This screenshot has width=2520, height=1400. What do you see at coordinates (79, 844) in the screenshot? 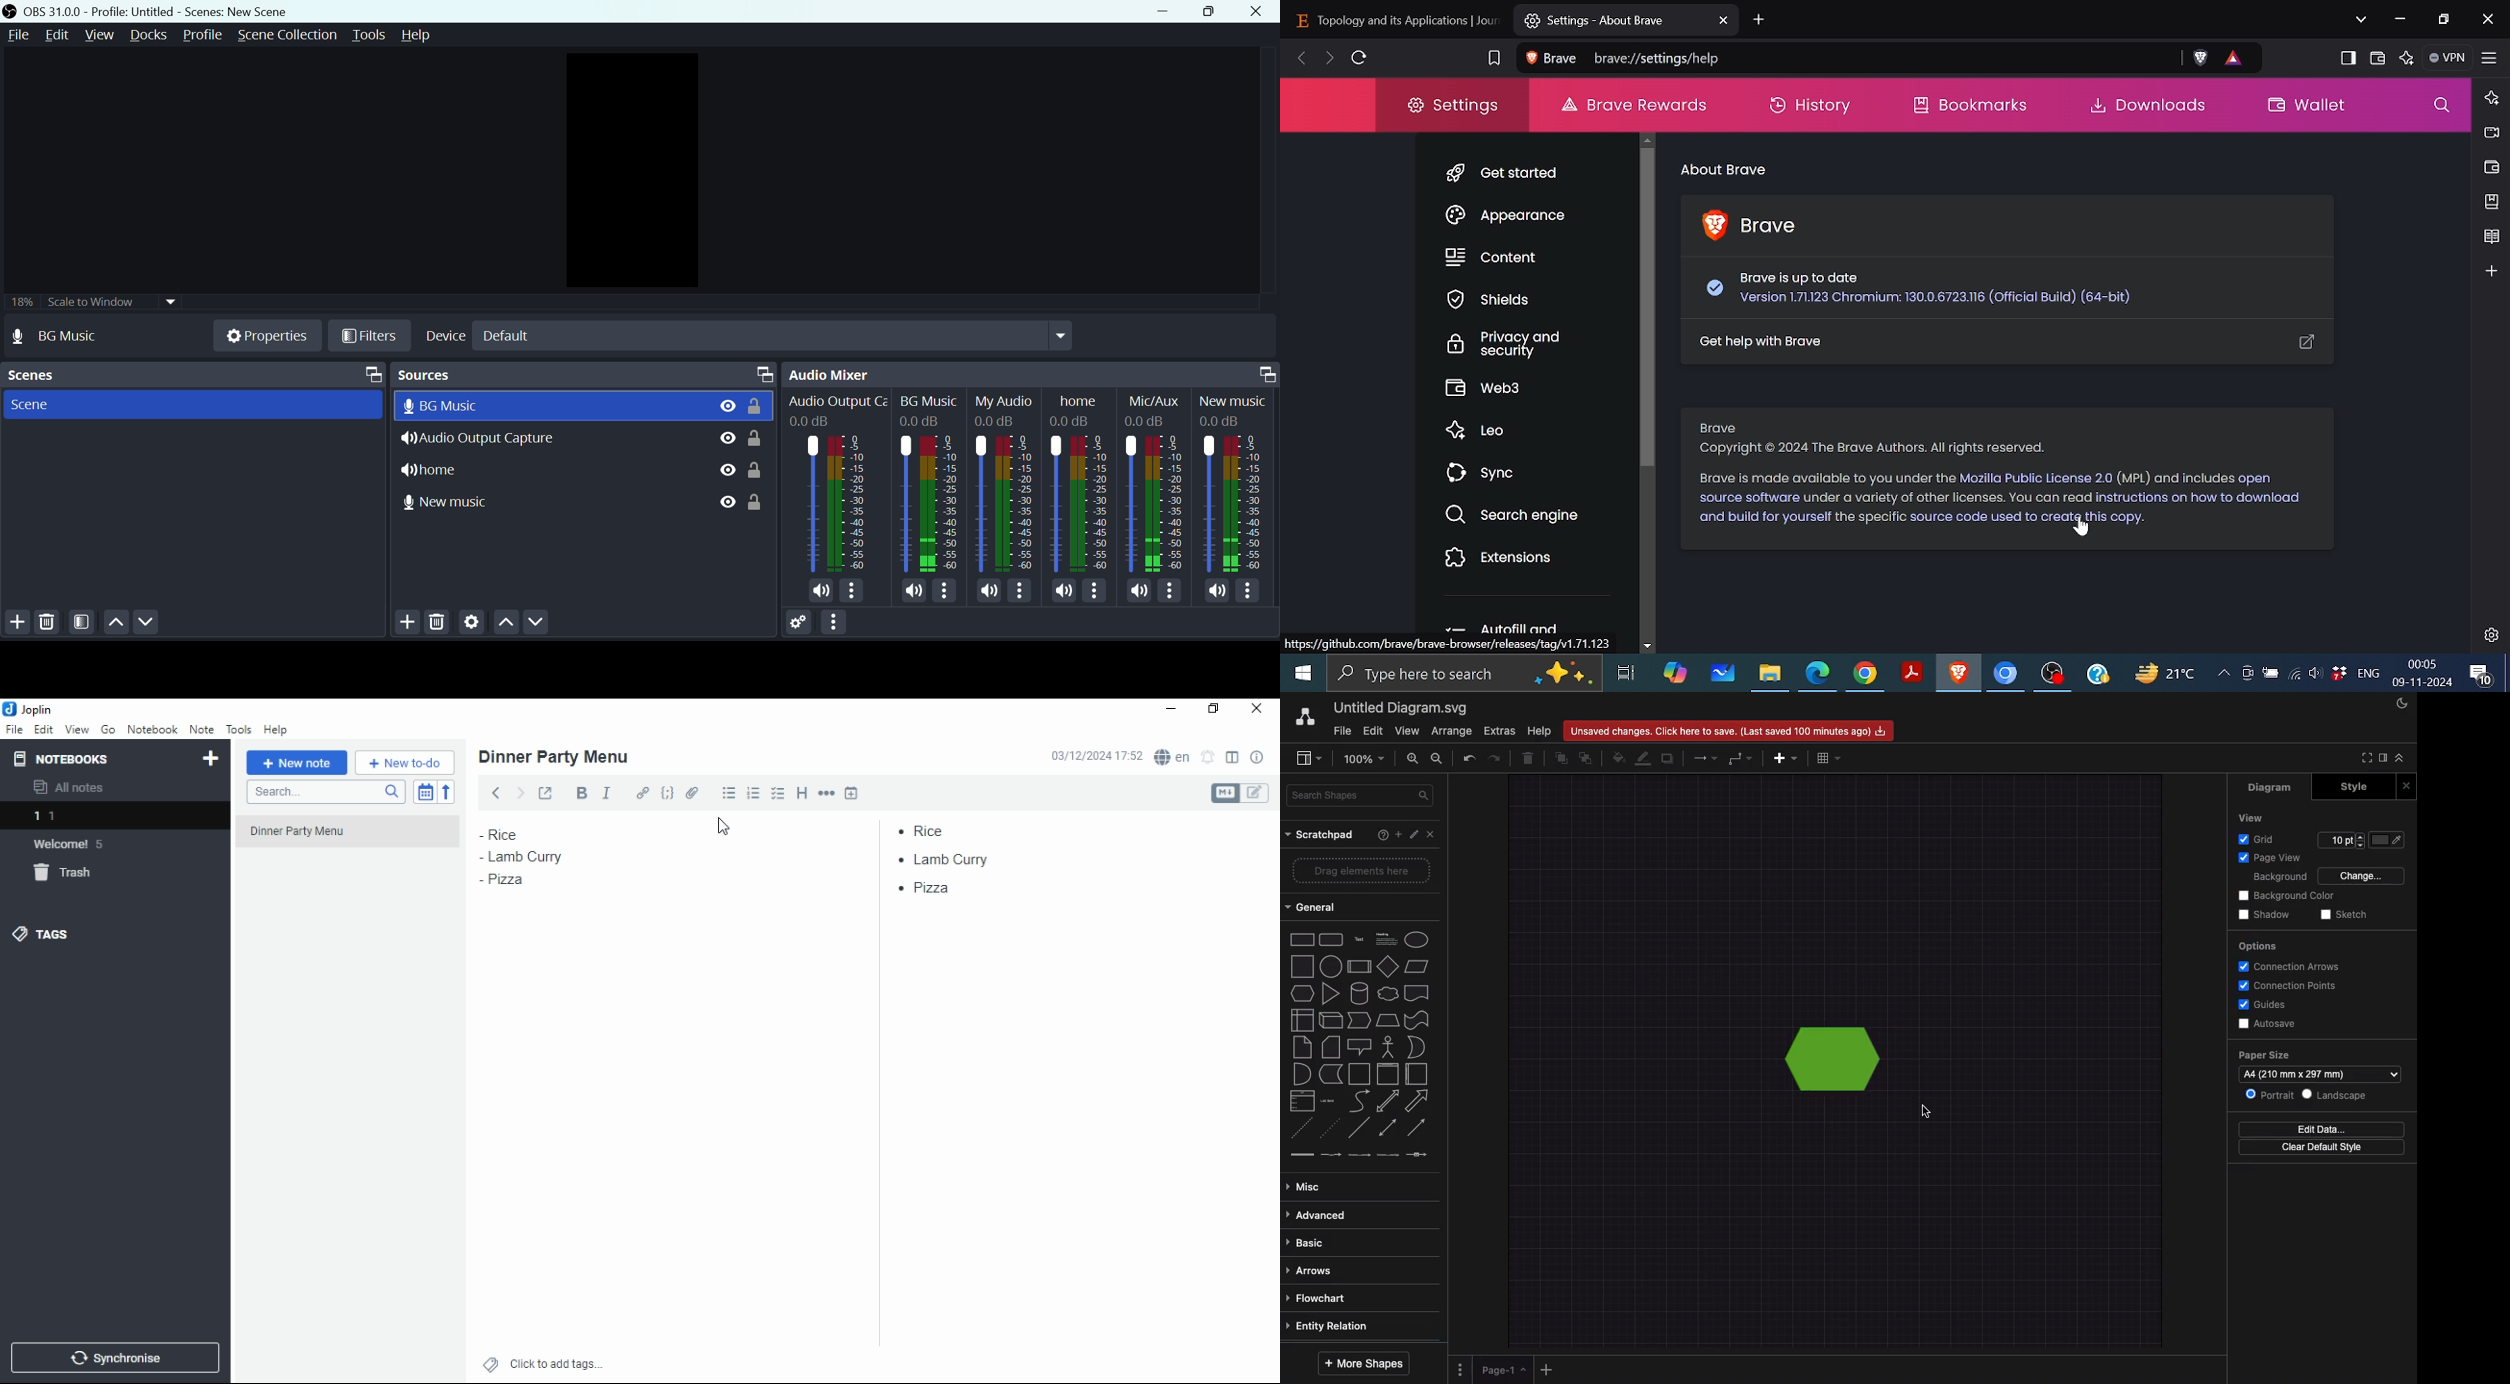
I see `Welcome 5` at bounding box center [79, 844].